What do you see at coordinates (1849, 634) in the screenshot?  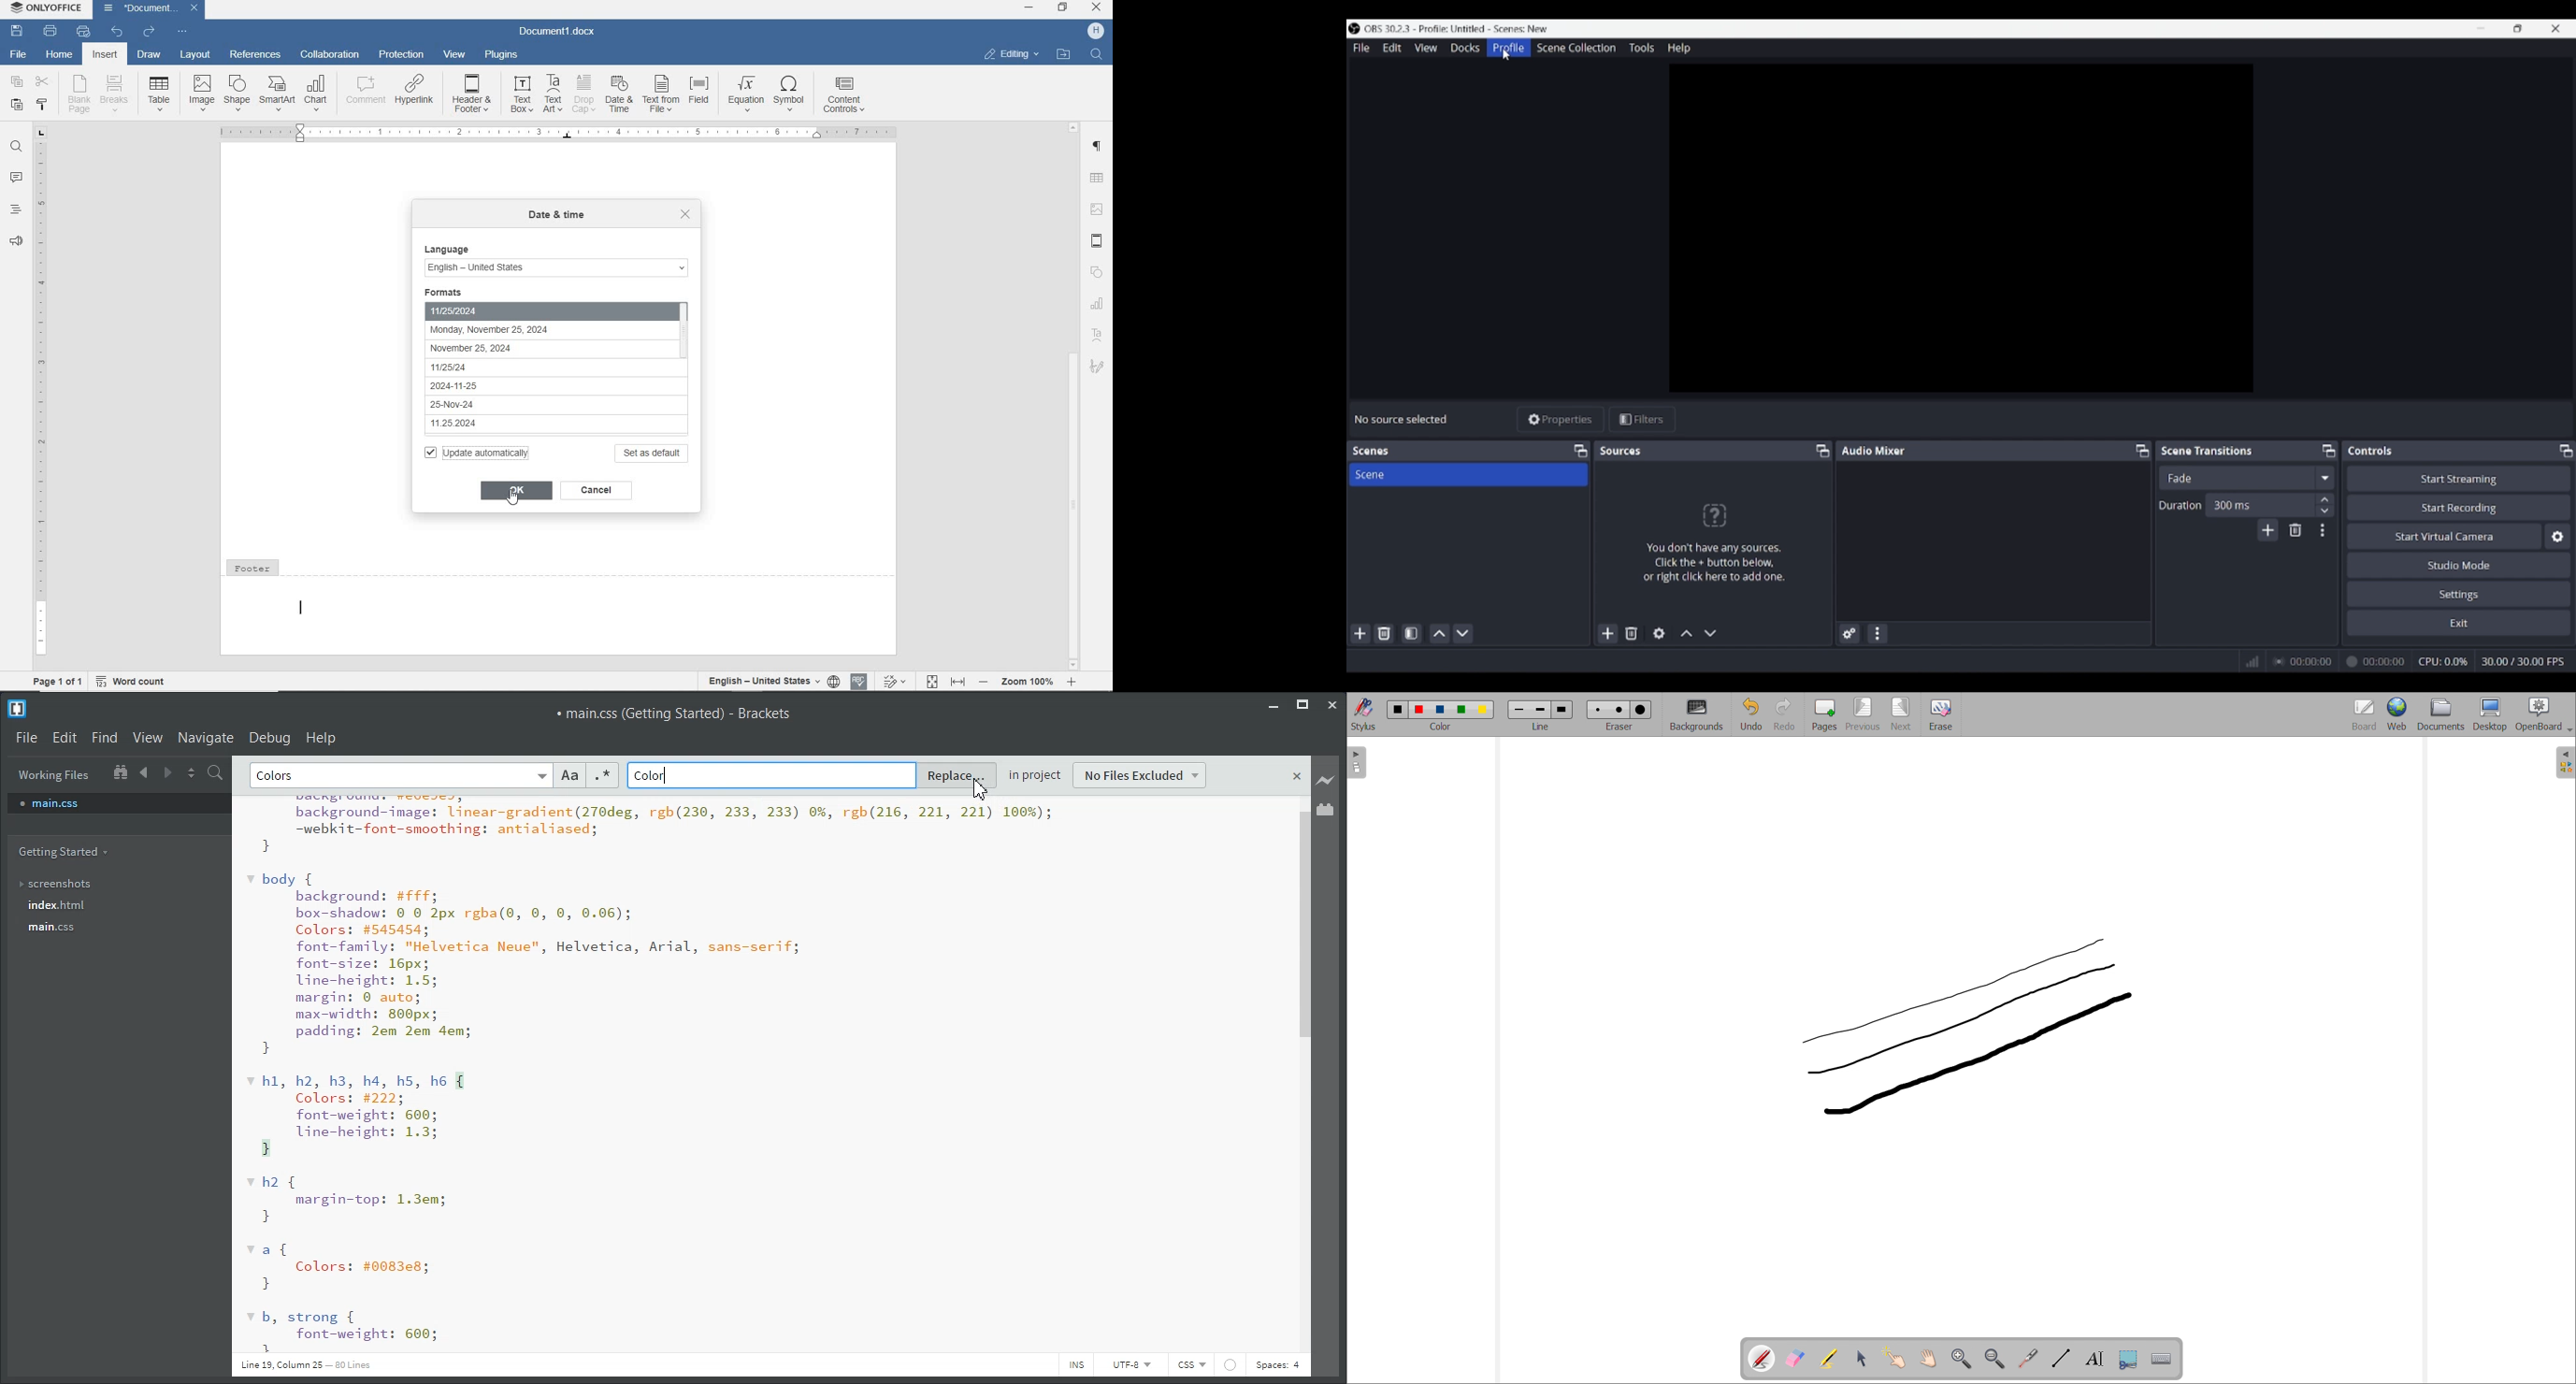 I see `Advanced audio properties` at bounding box center [1849, 634].